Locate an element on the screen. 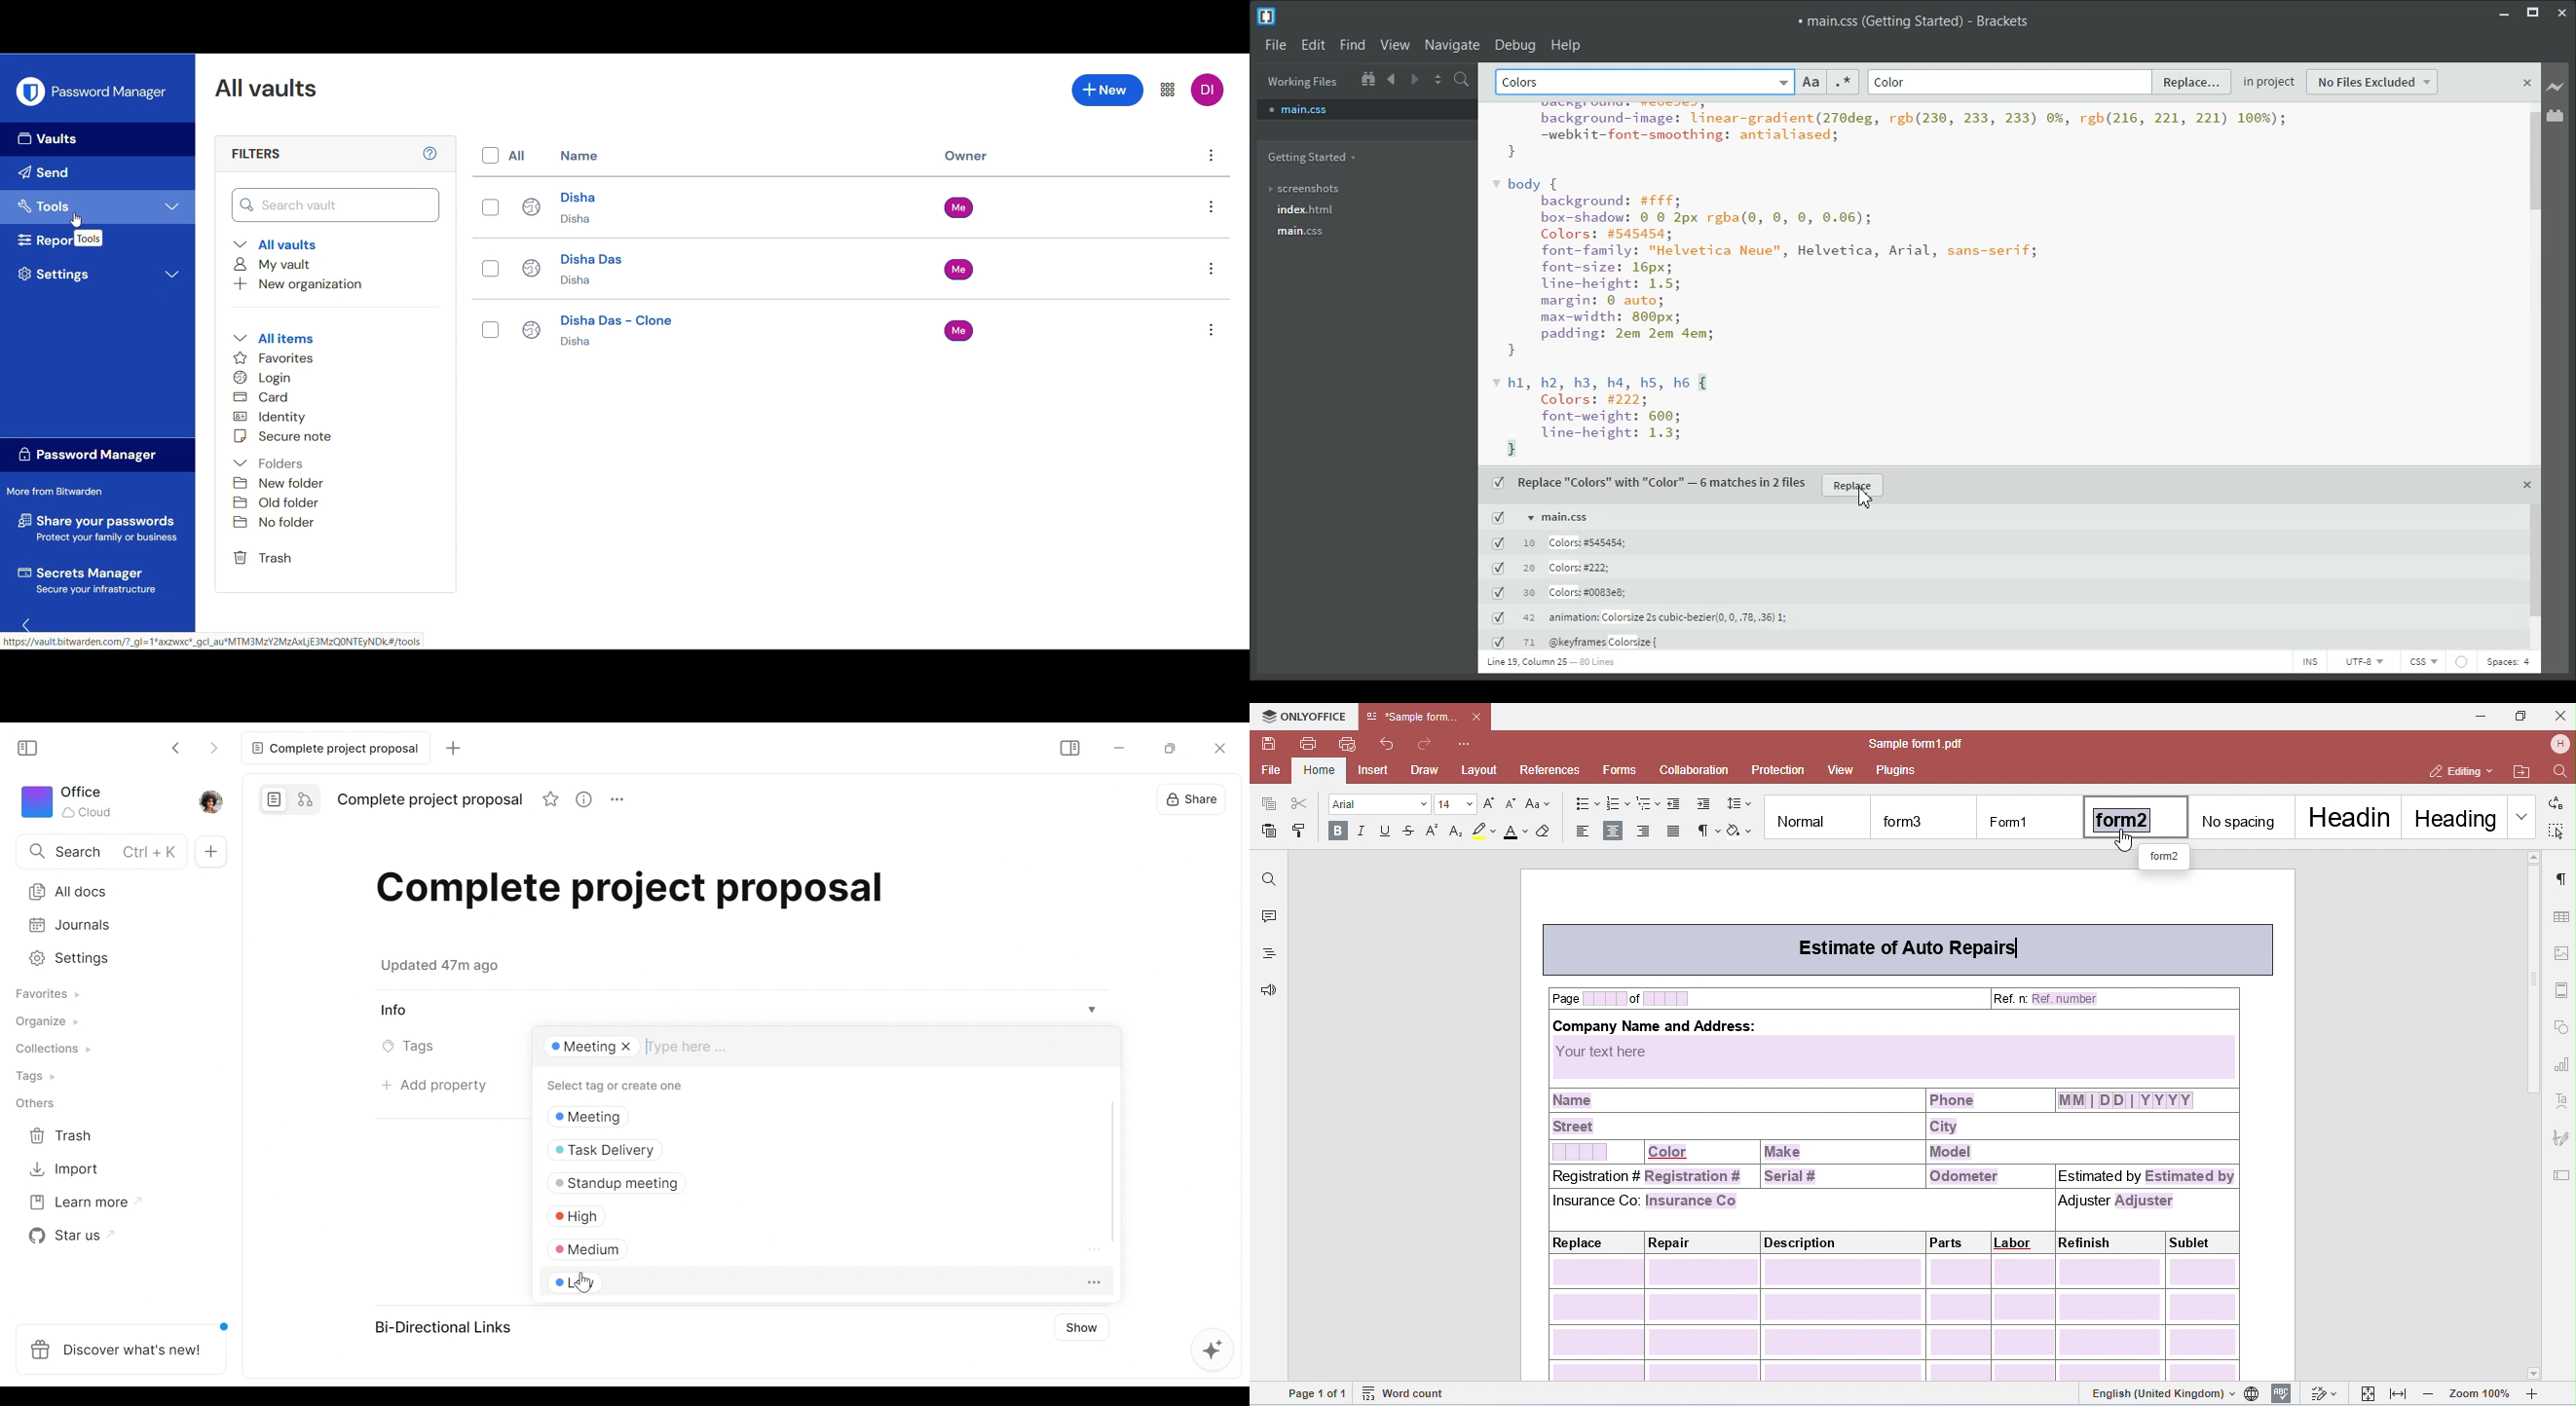  More options is located at coordinates (616, 799).